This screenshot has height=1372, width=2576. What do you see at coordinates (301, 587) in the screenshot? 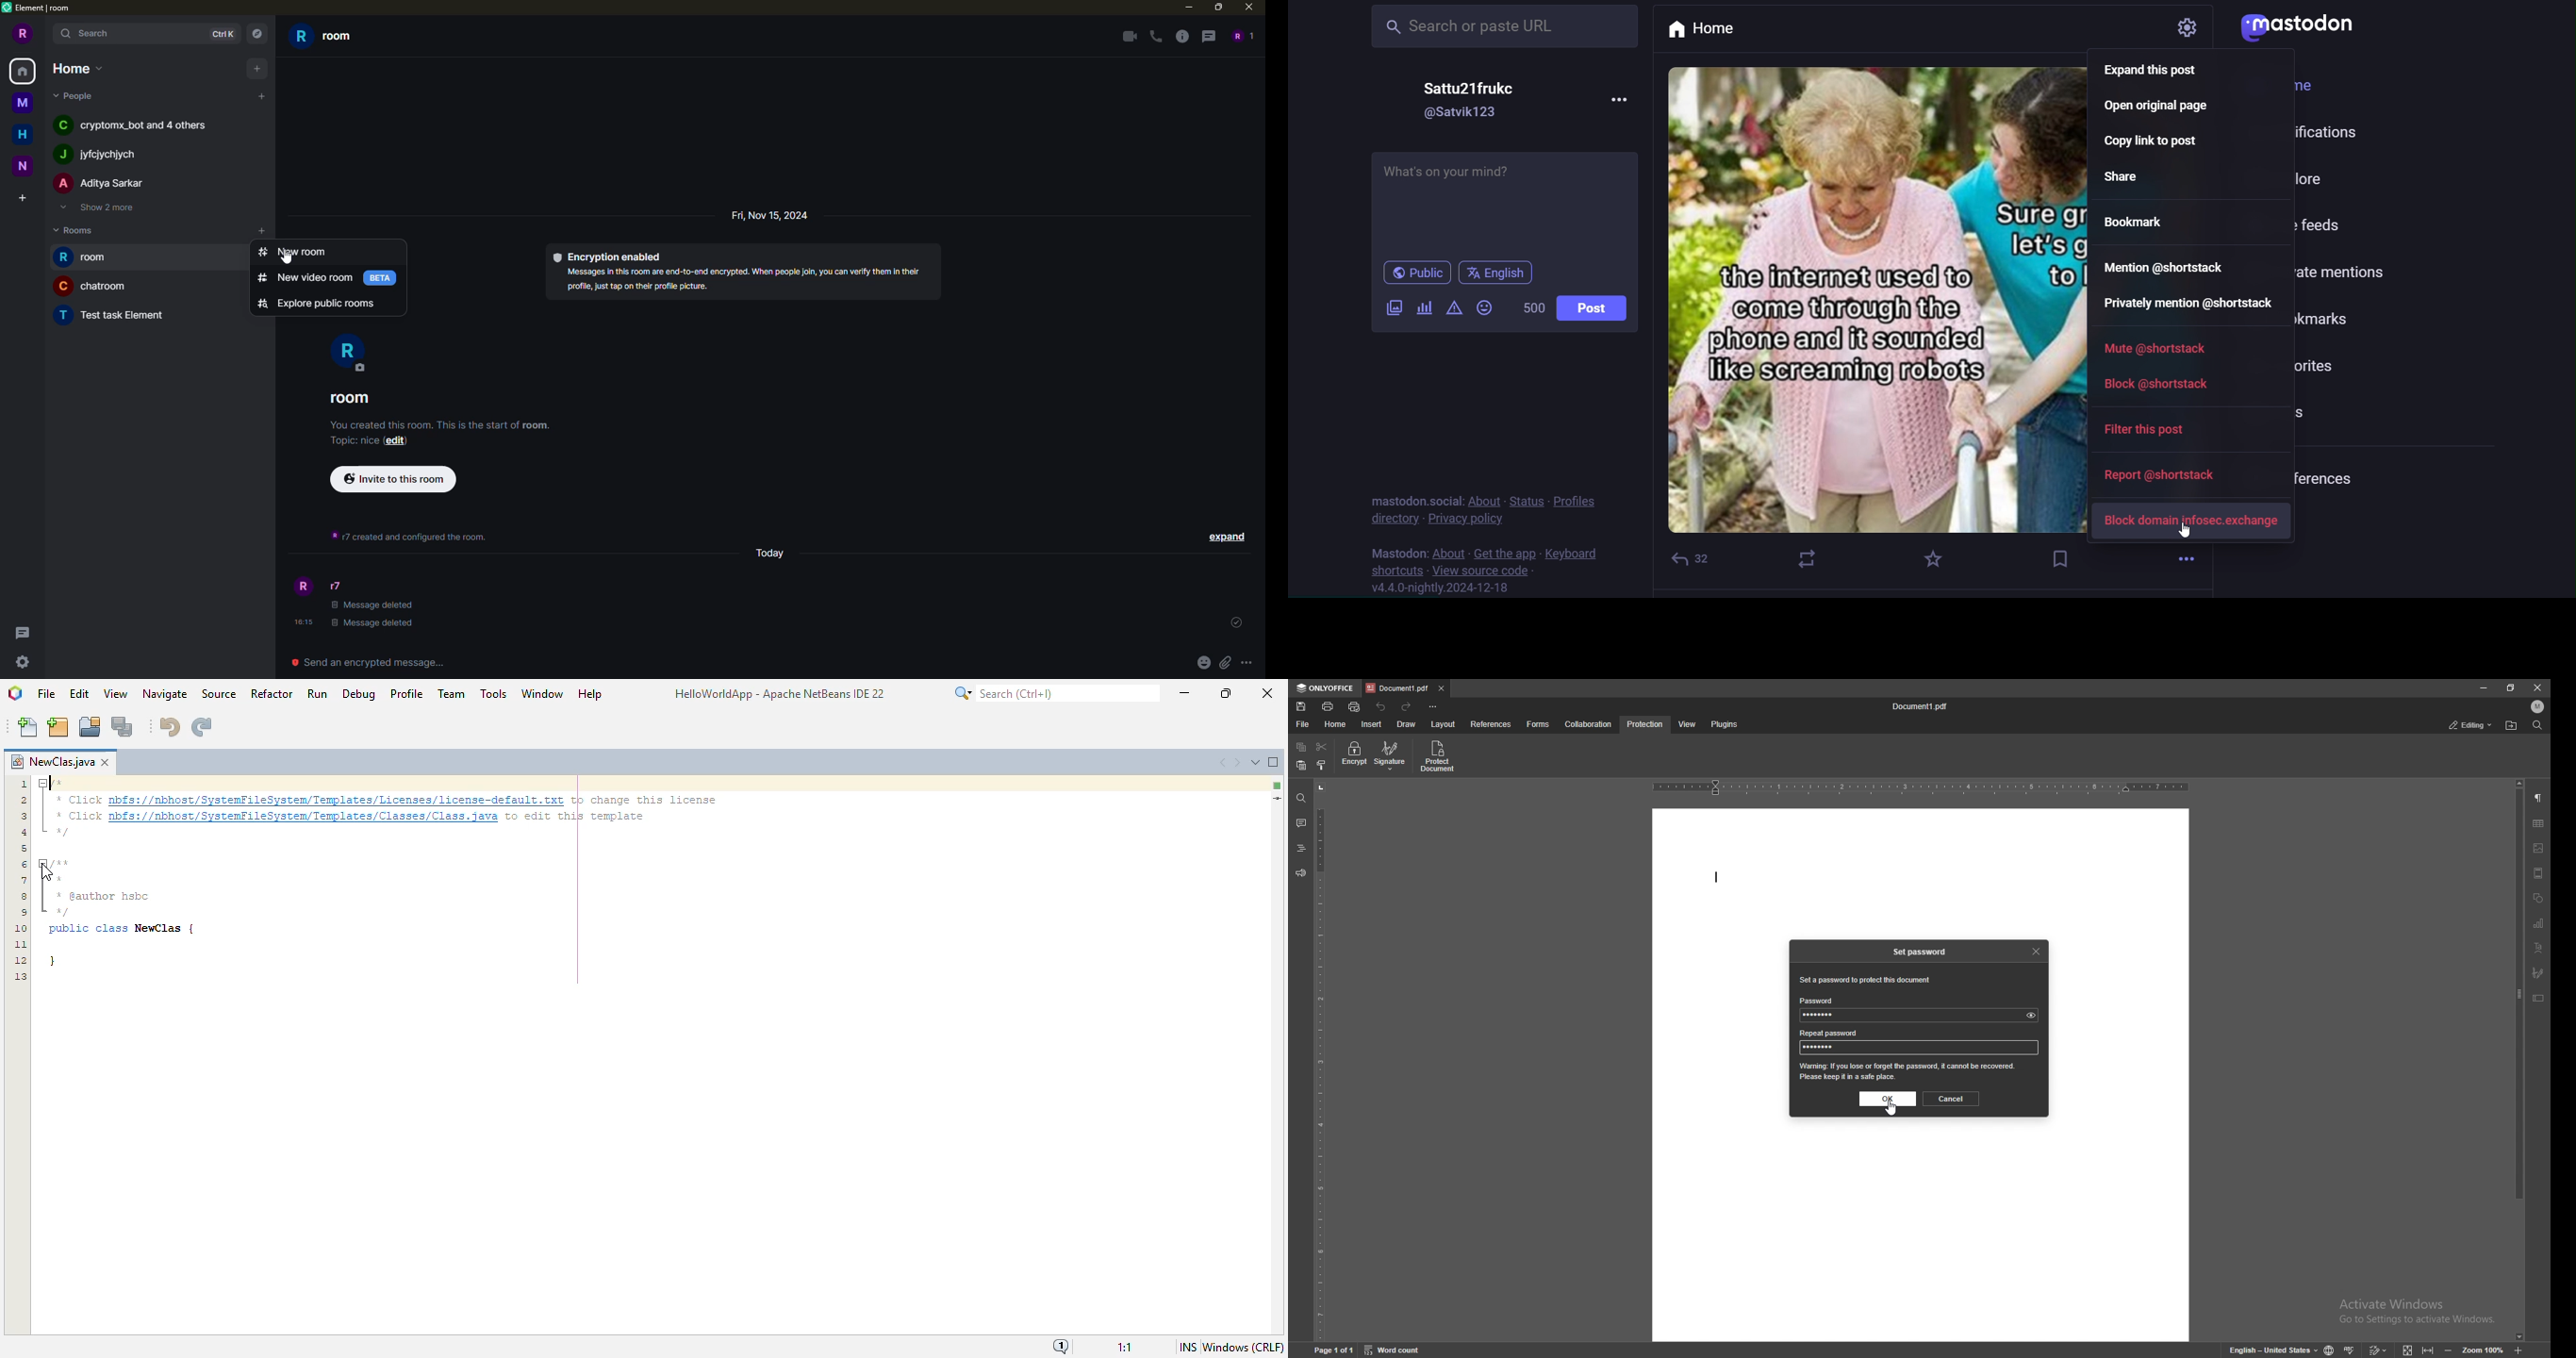
I see `profile` at bounding box center [301, 587].